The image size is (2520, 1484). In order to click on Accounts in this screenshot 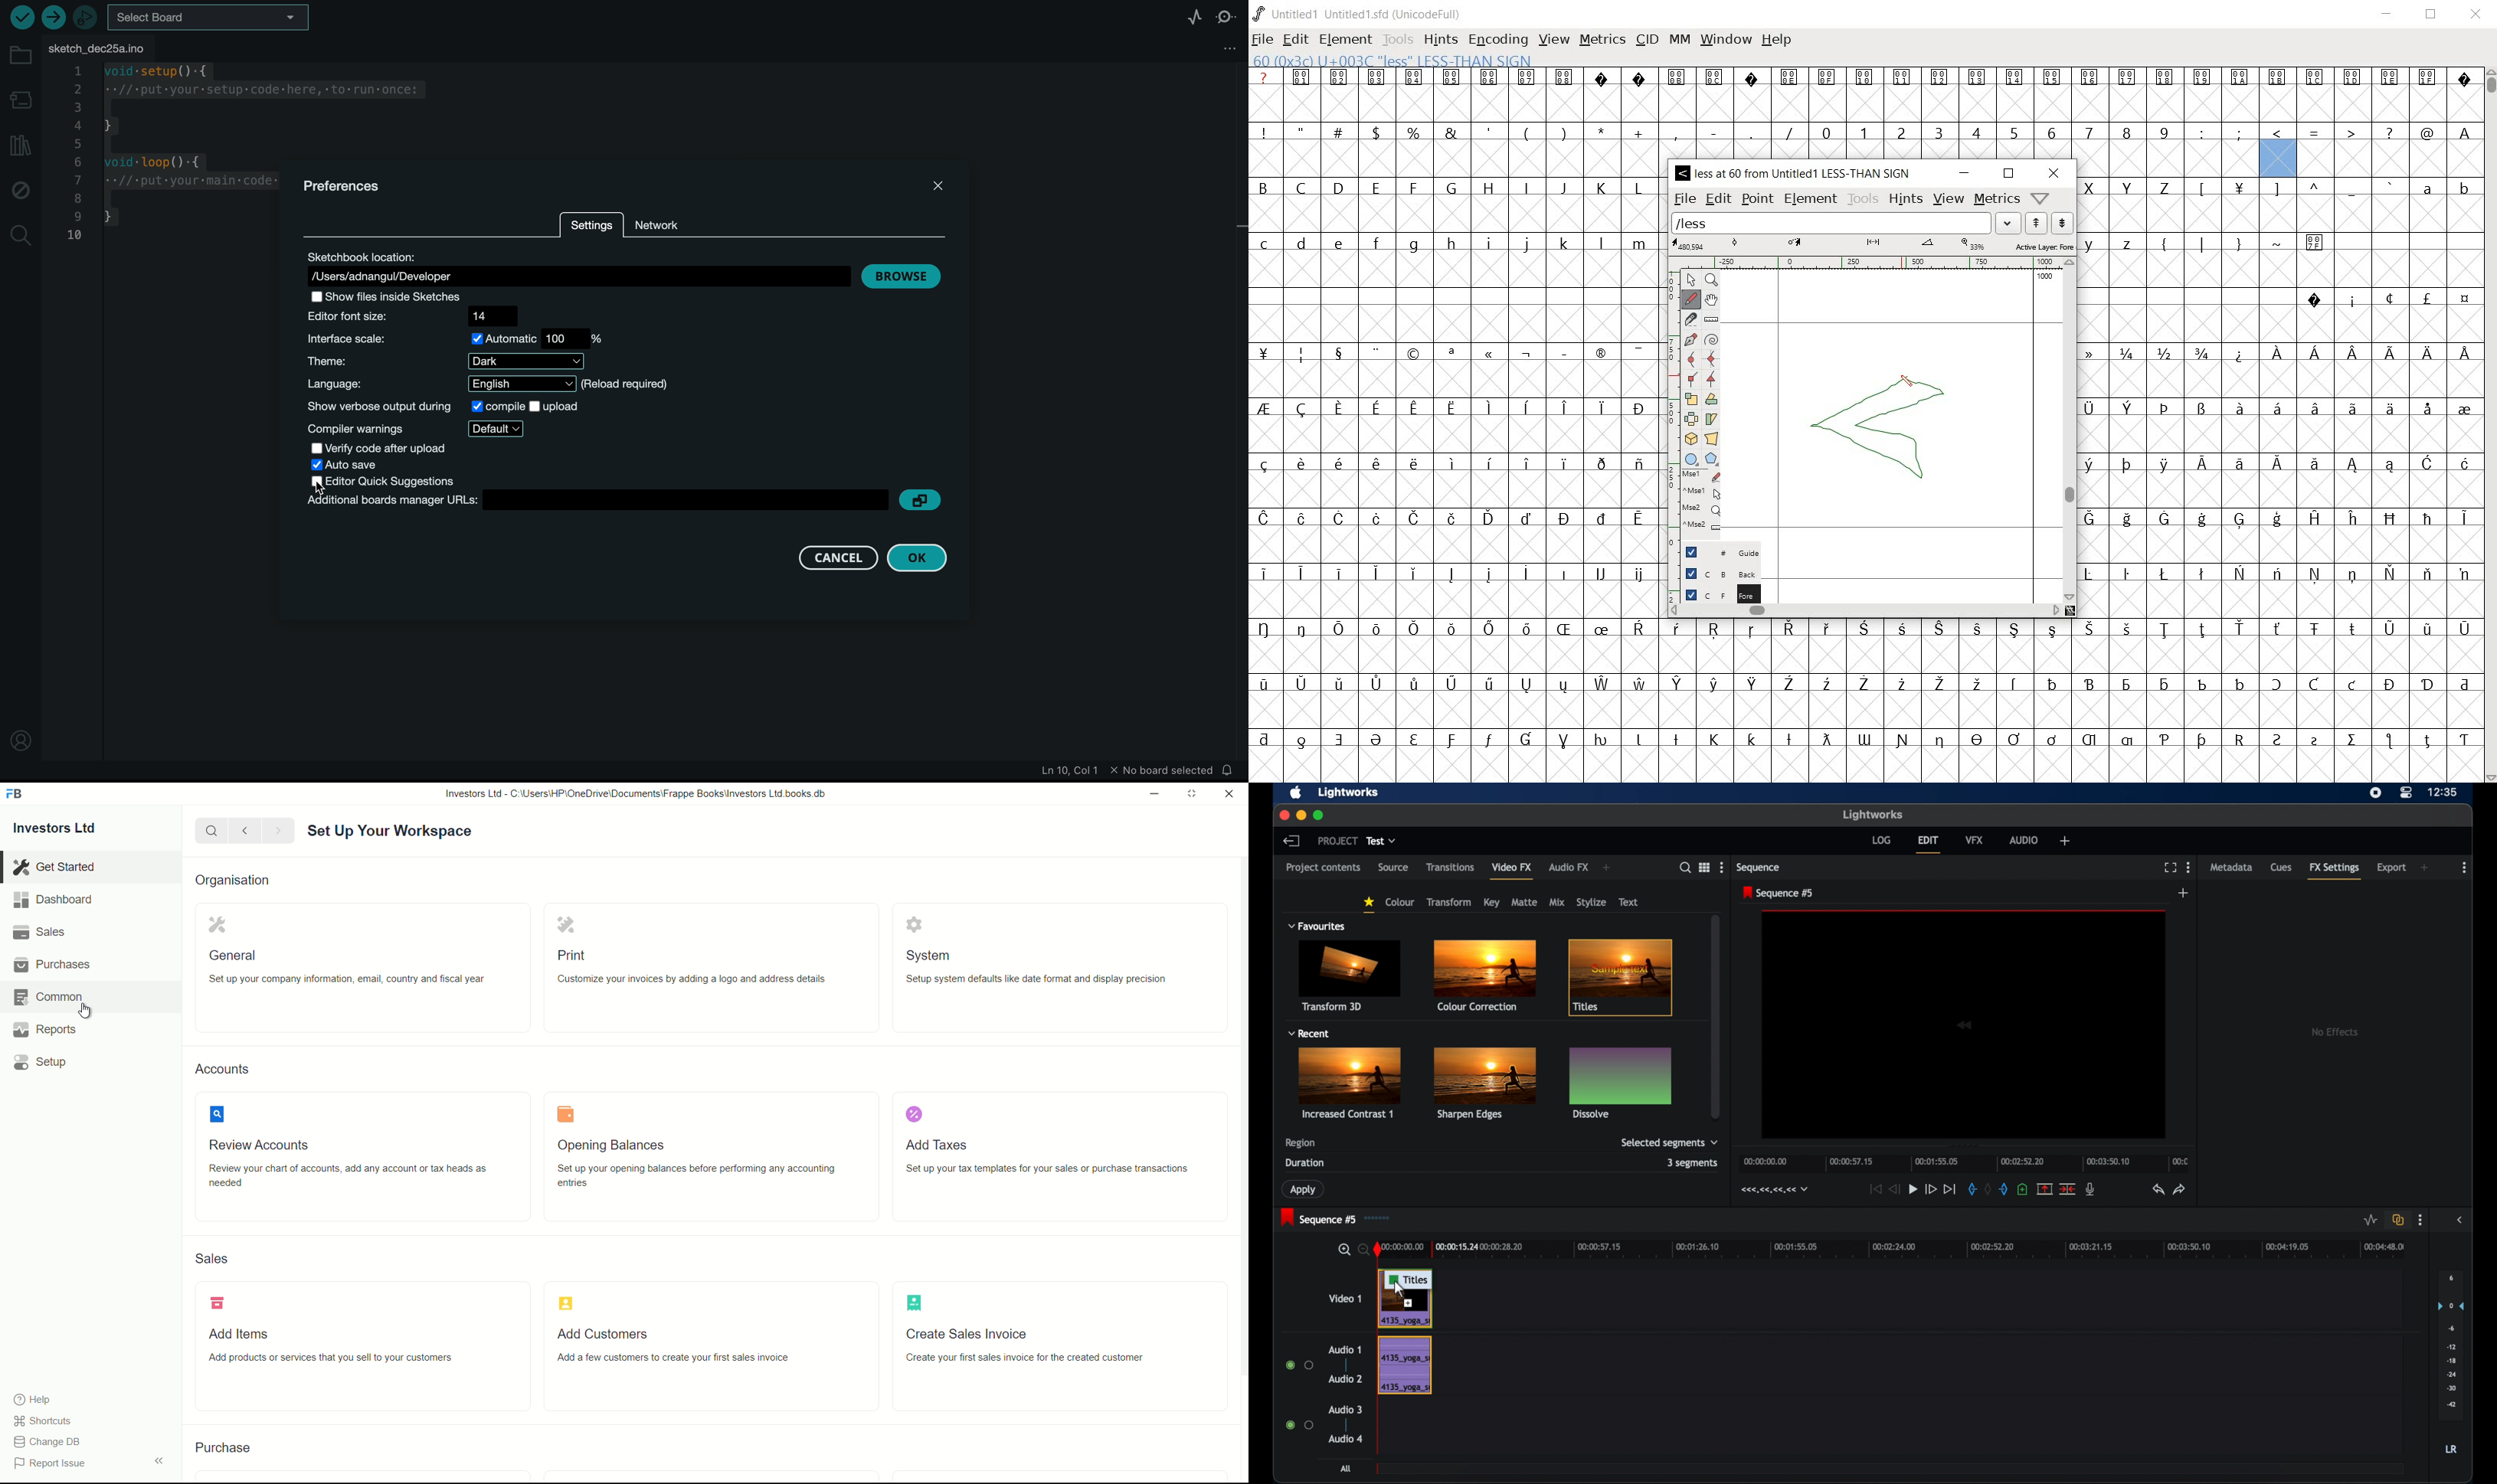, I will do `click(226, 1070)`.